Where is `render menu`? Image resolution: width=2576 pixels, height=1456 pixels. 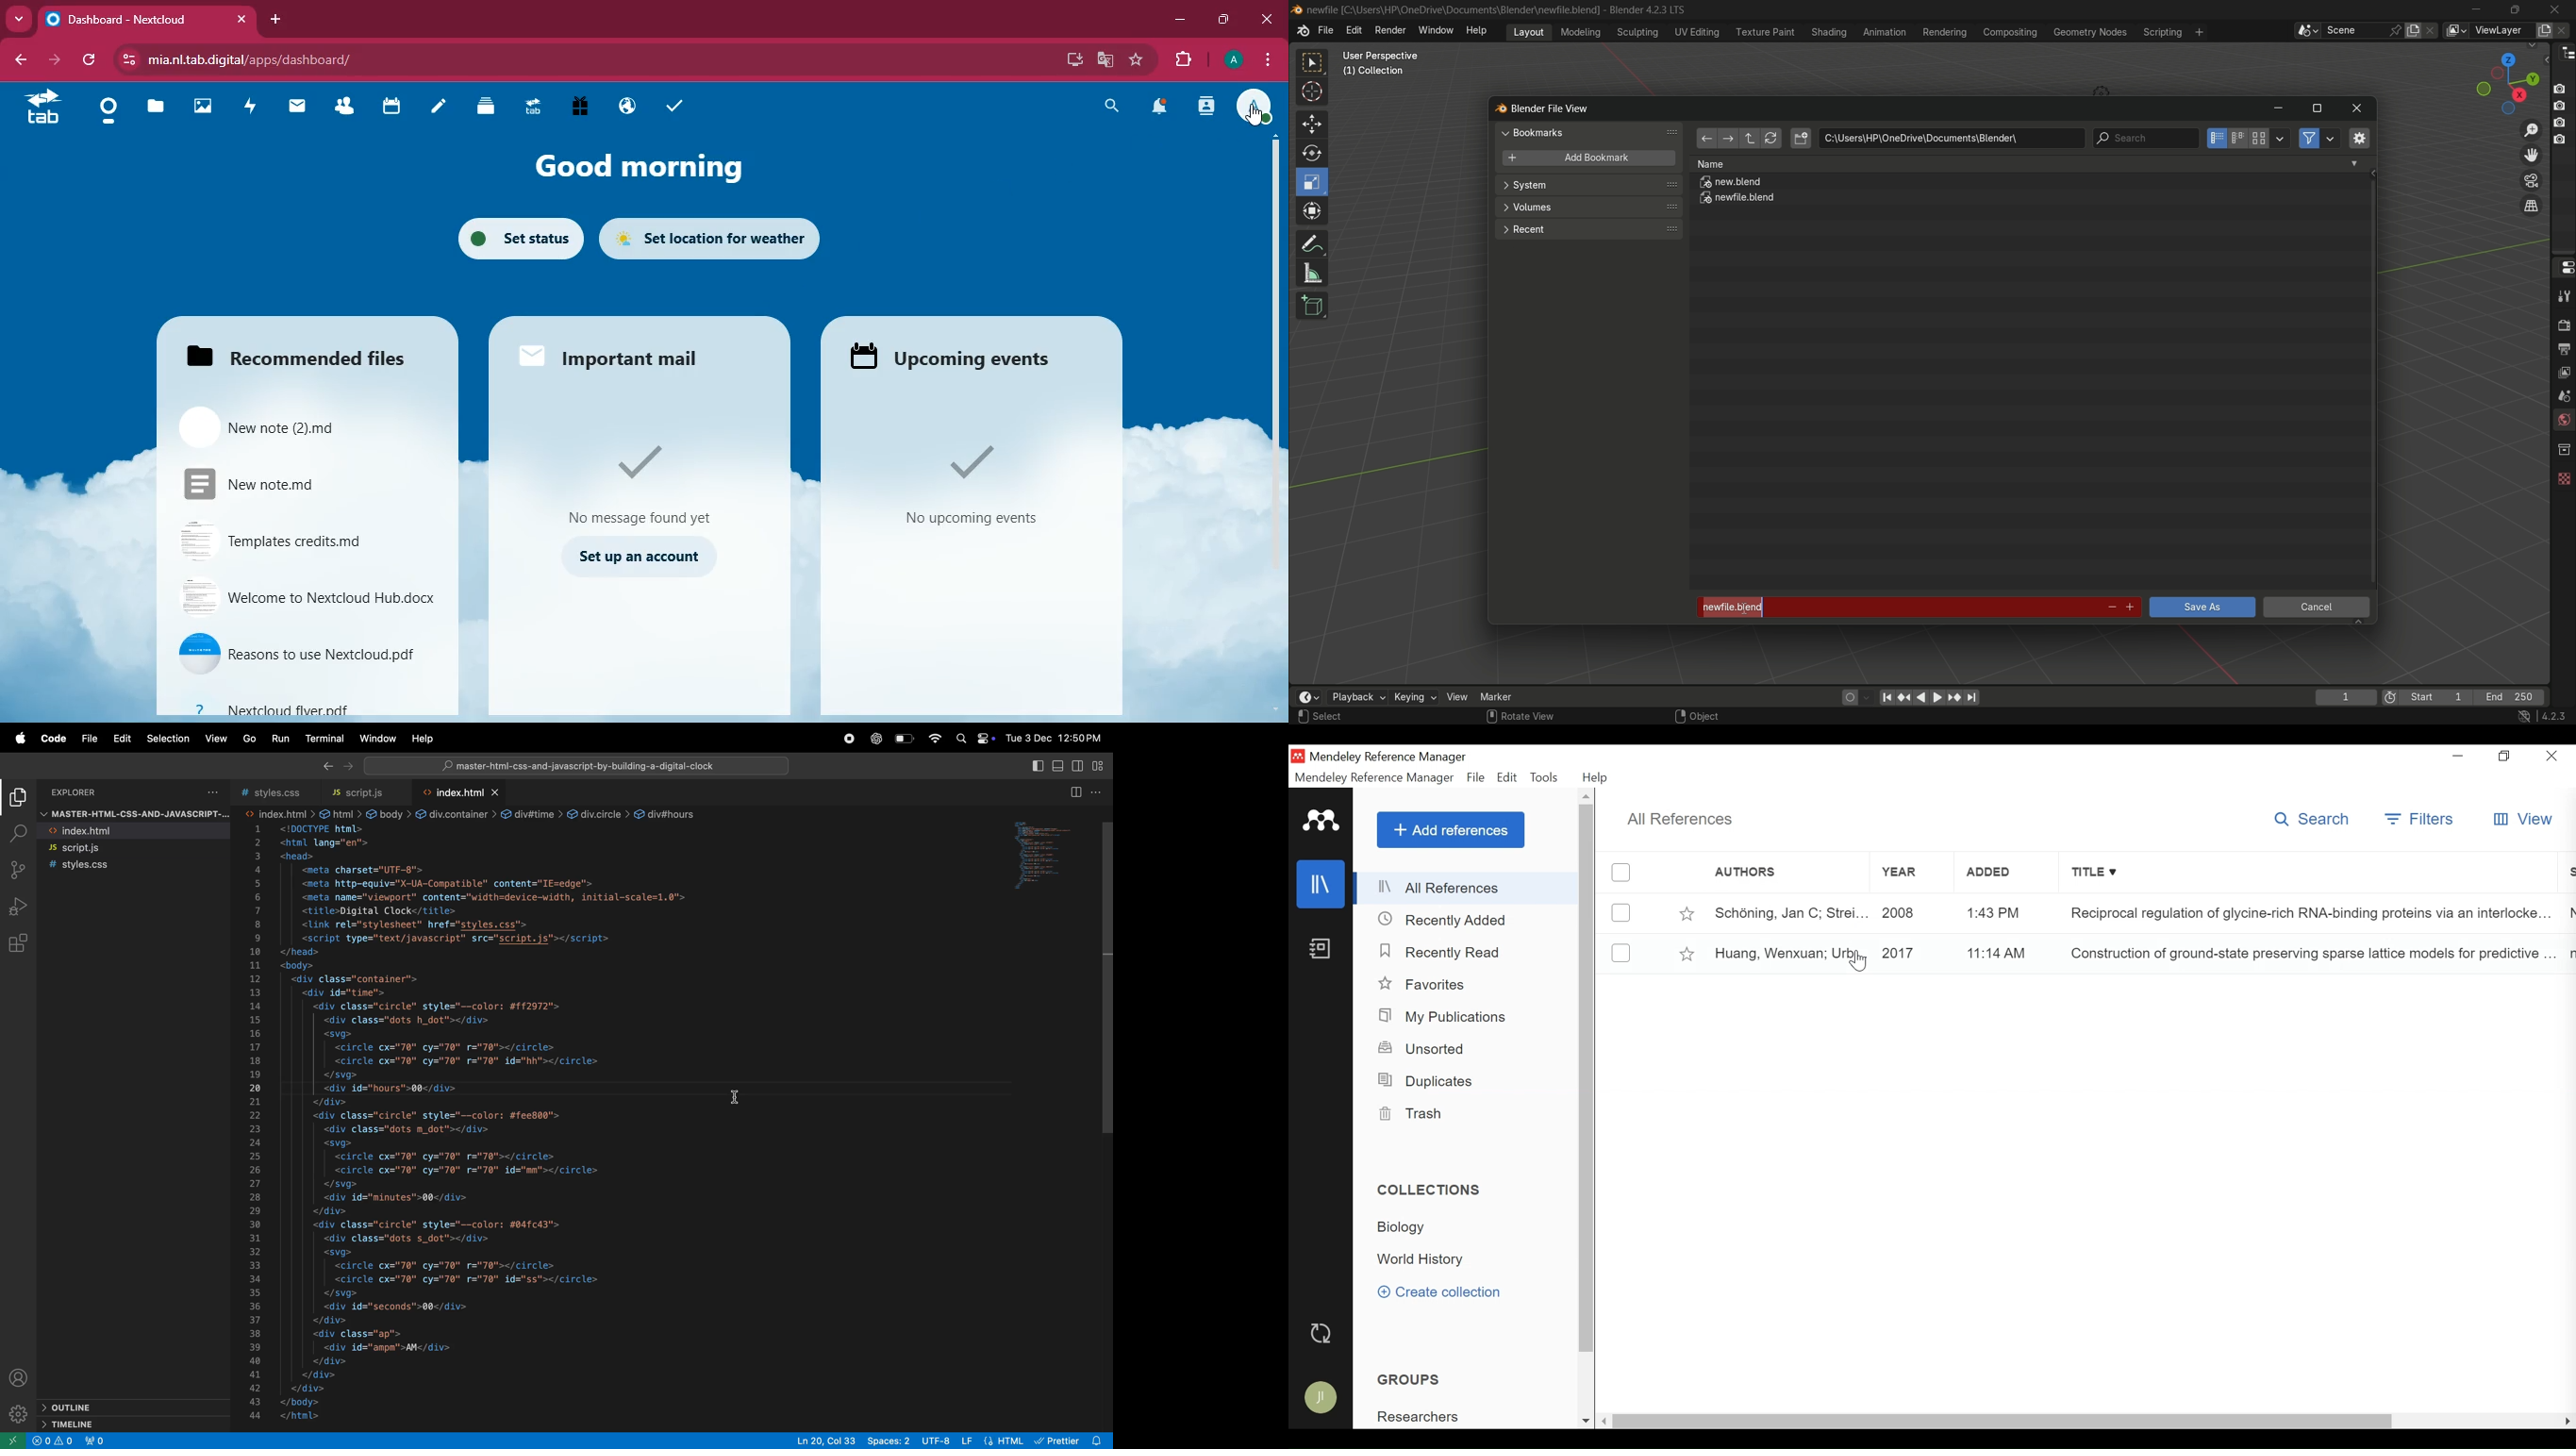 render menu is located at coordinates (1390, 29).